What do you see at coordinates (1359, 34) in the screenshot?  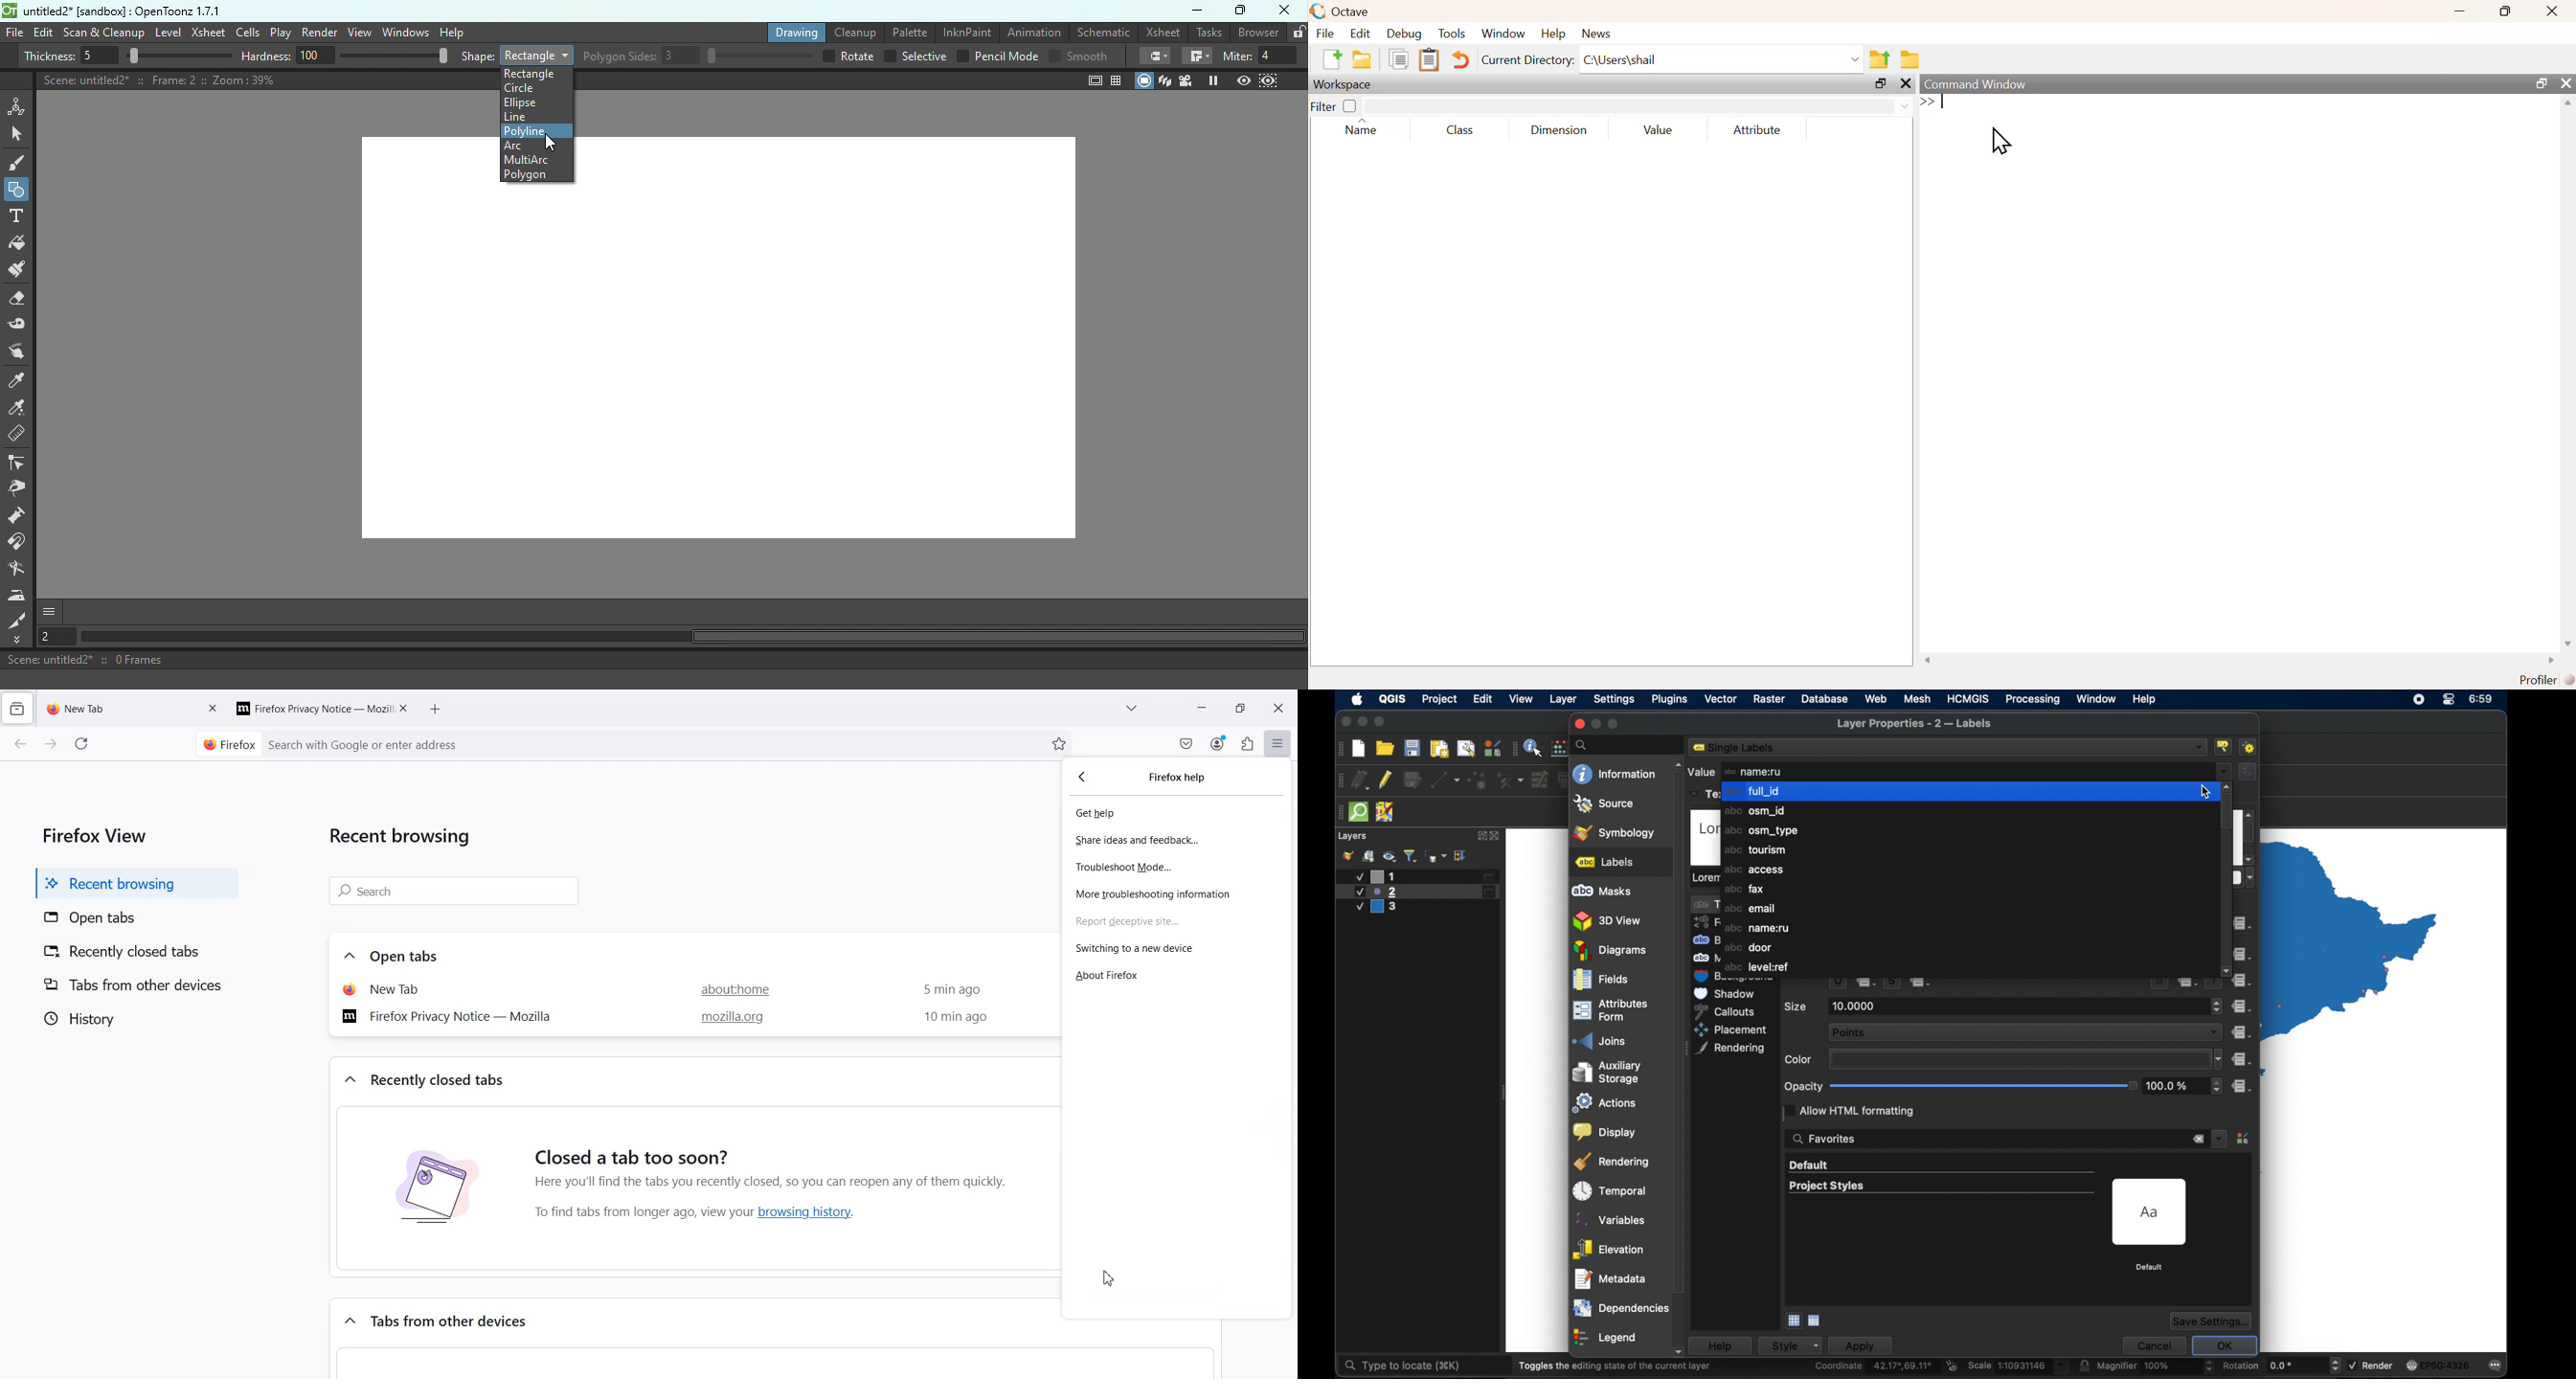 I see `edit` at bounding box center [1359, 34].